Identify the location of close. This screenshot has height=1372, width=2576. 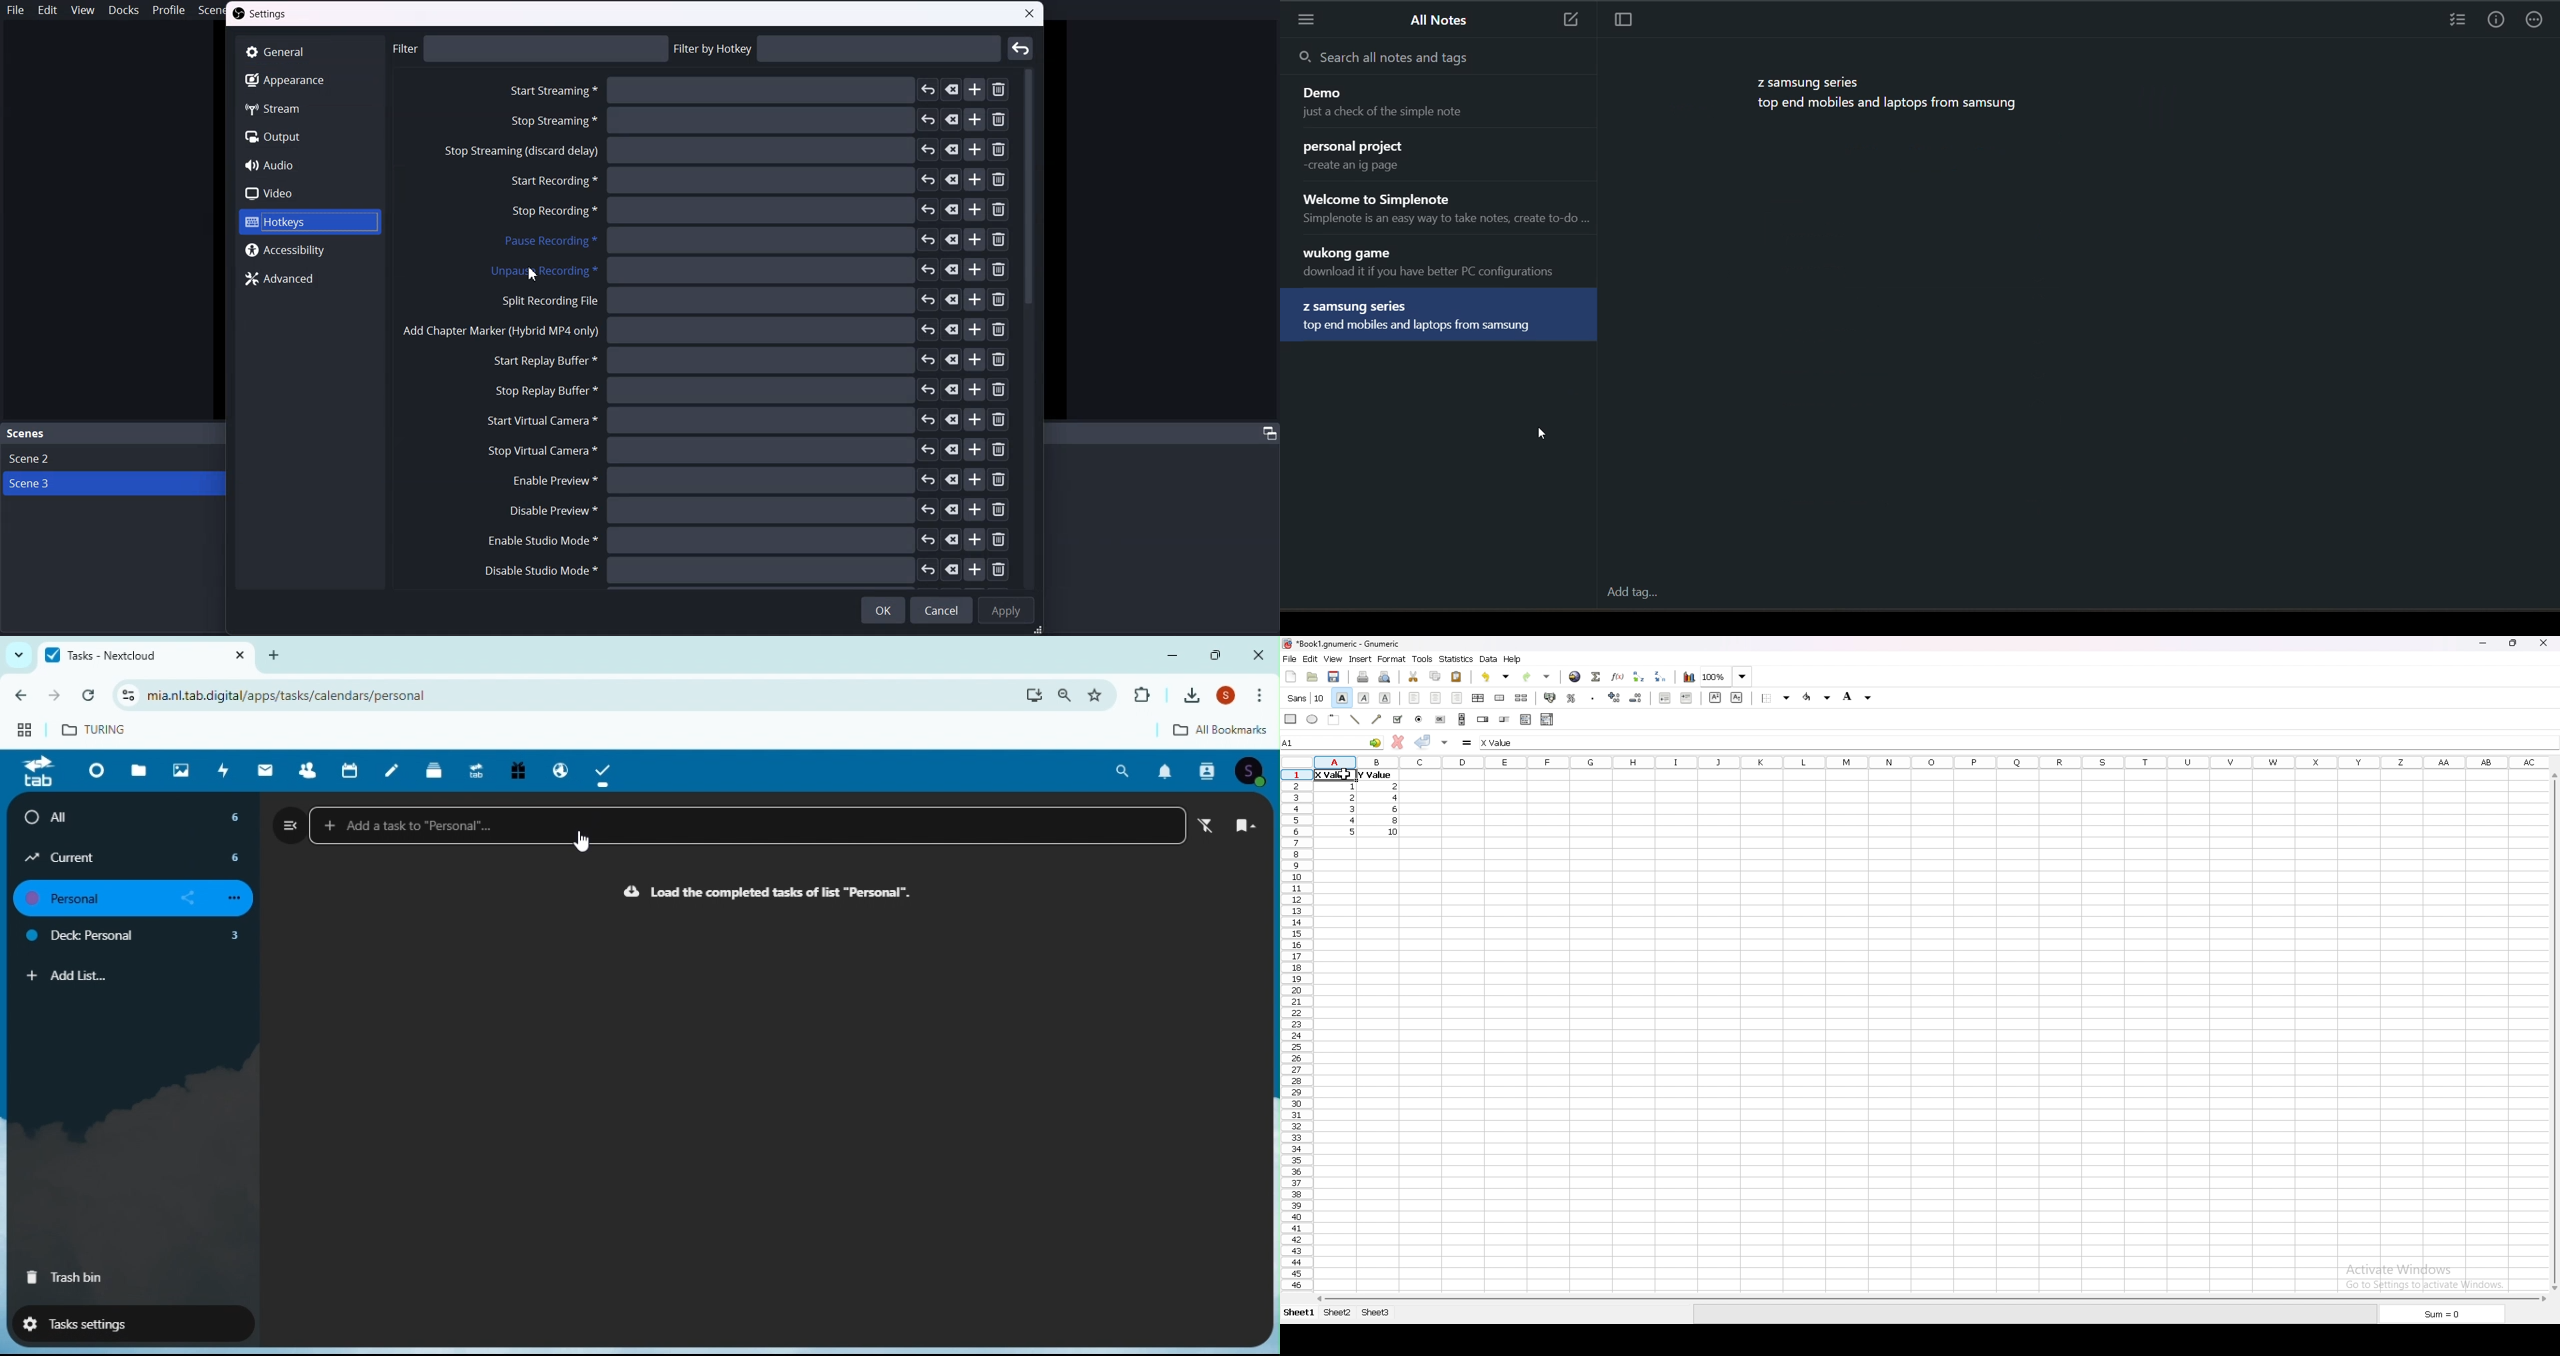
(2543, 643).